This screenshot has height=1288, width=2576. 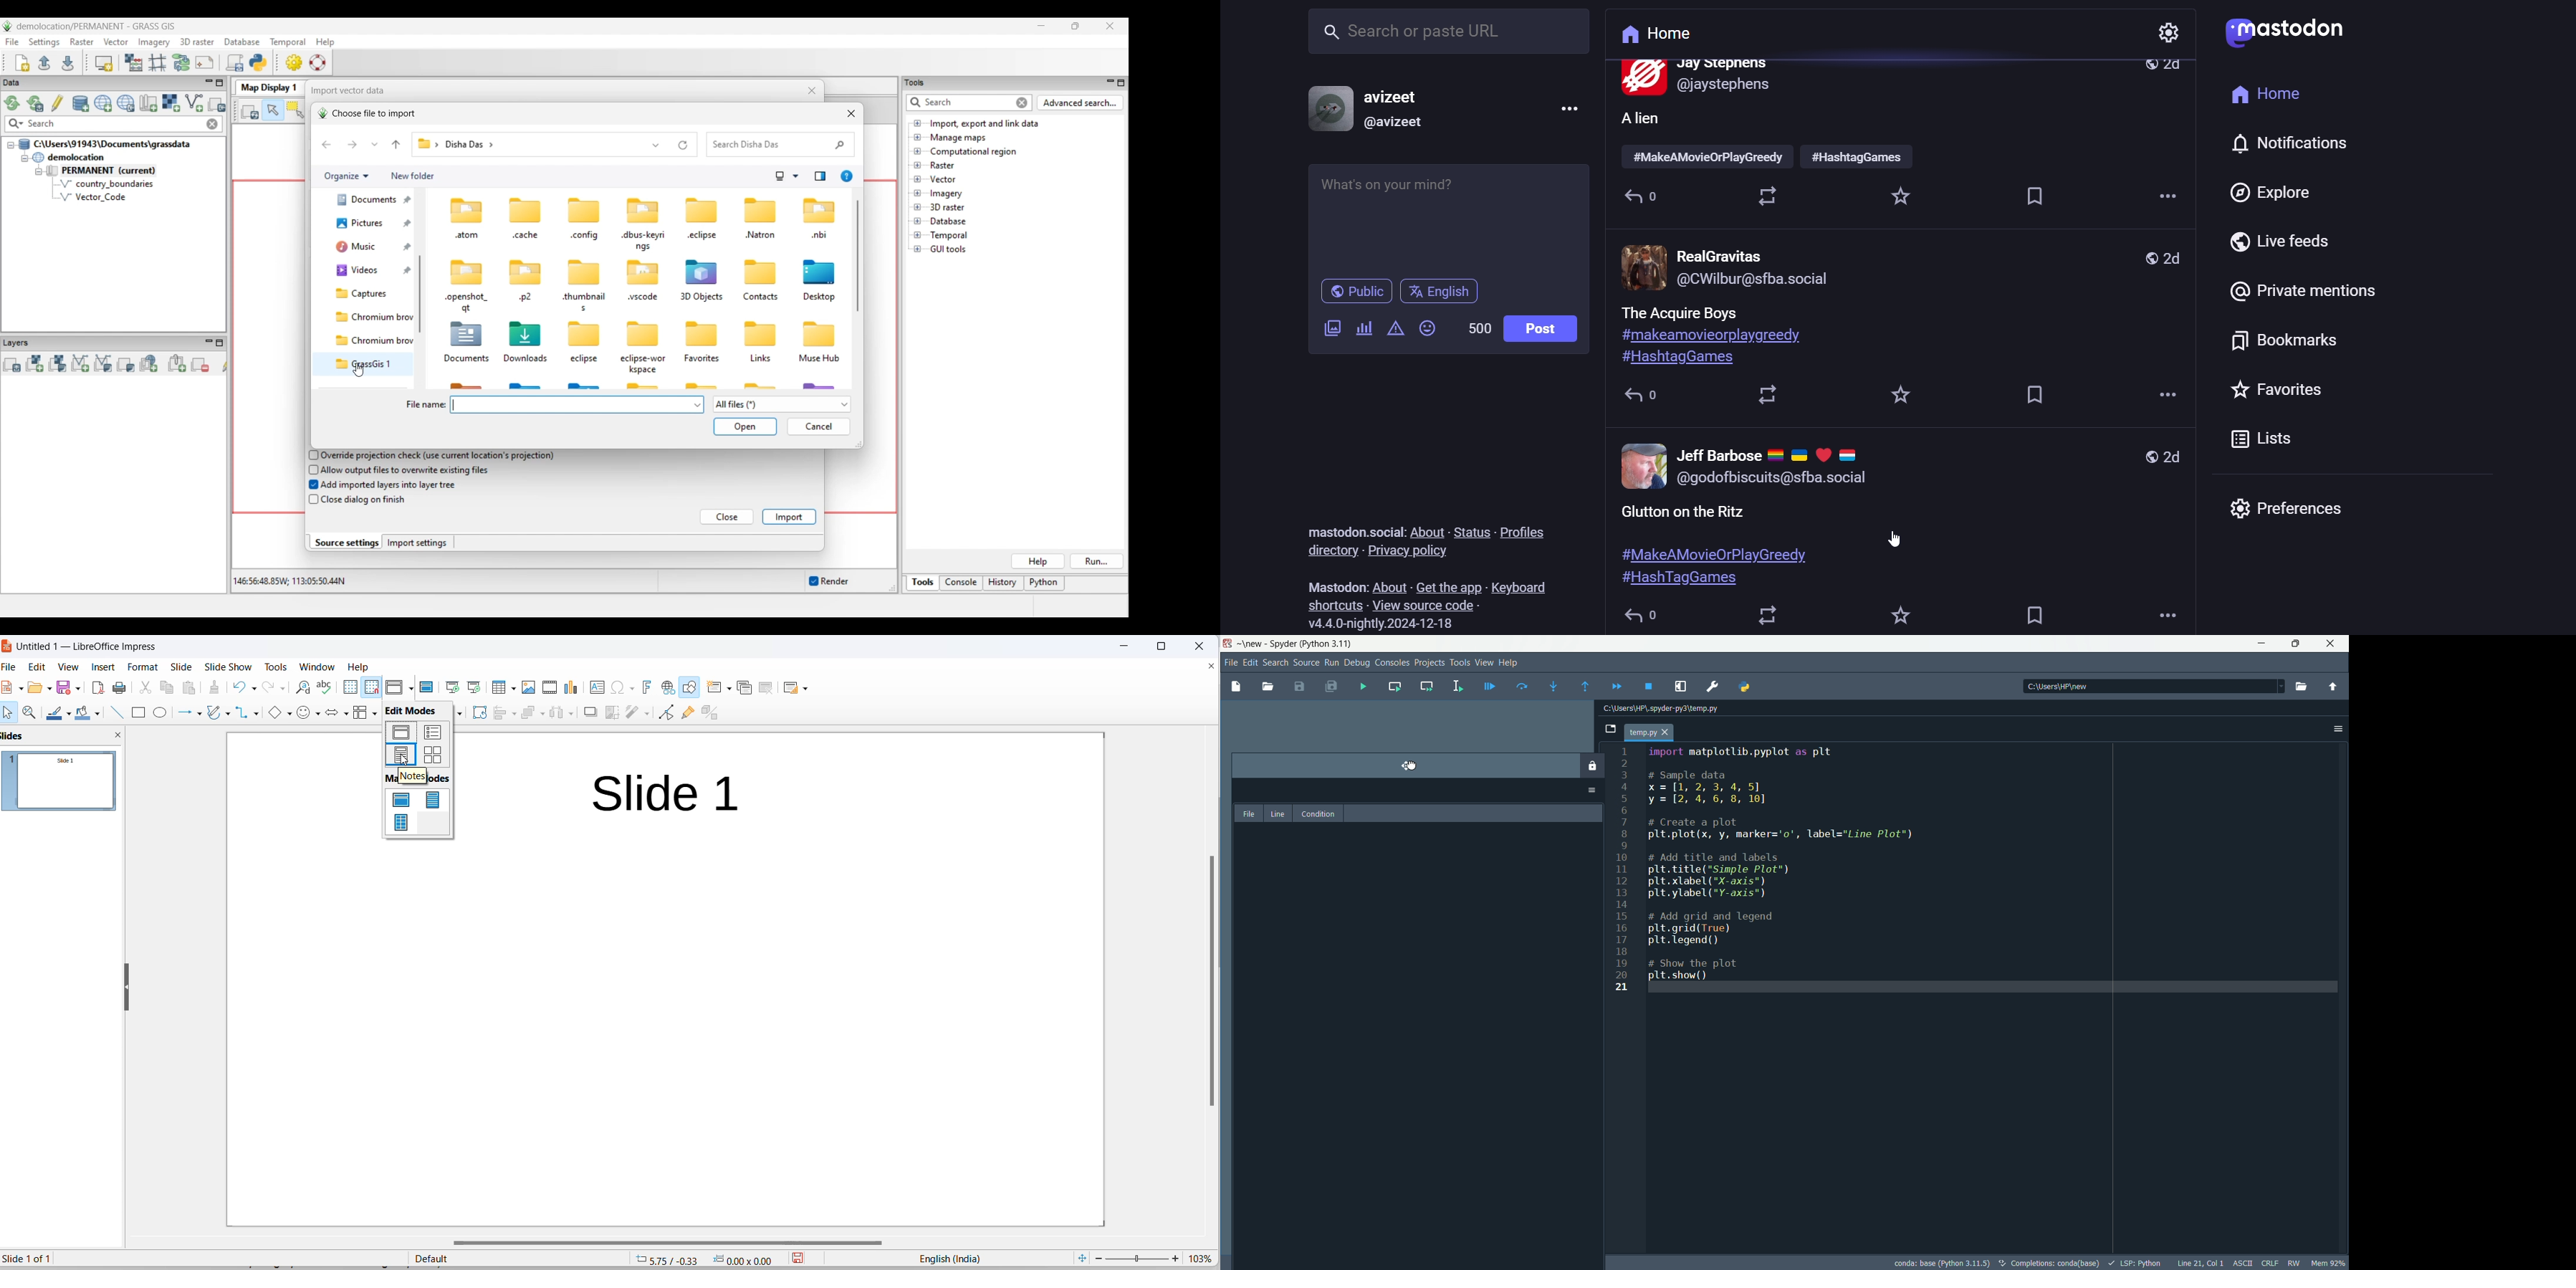 I want to click on table grid, so click(x=513, y=690).